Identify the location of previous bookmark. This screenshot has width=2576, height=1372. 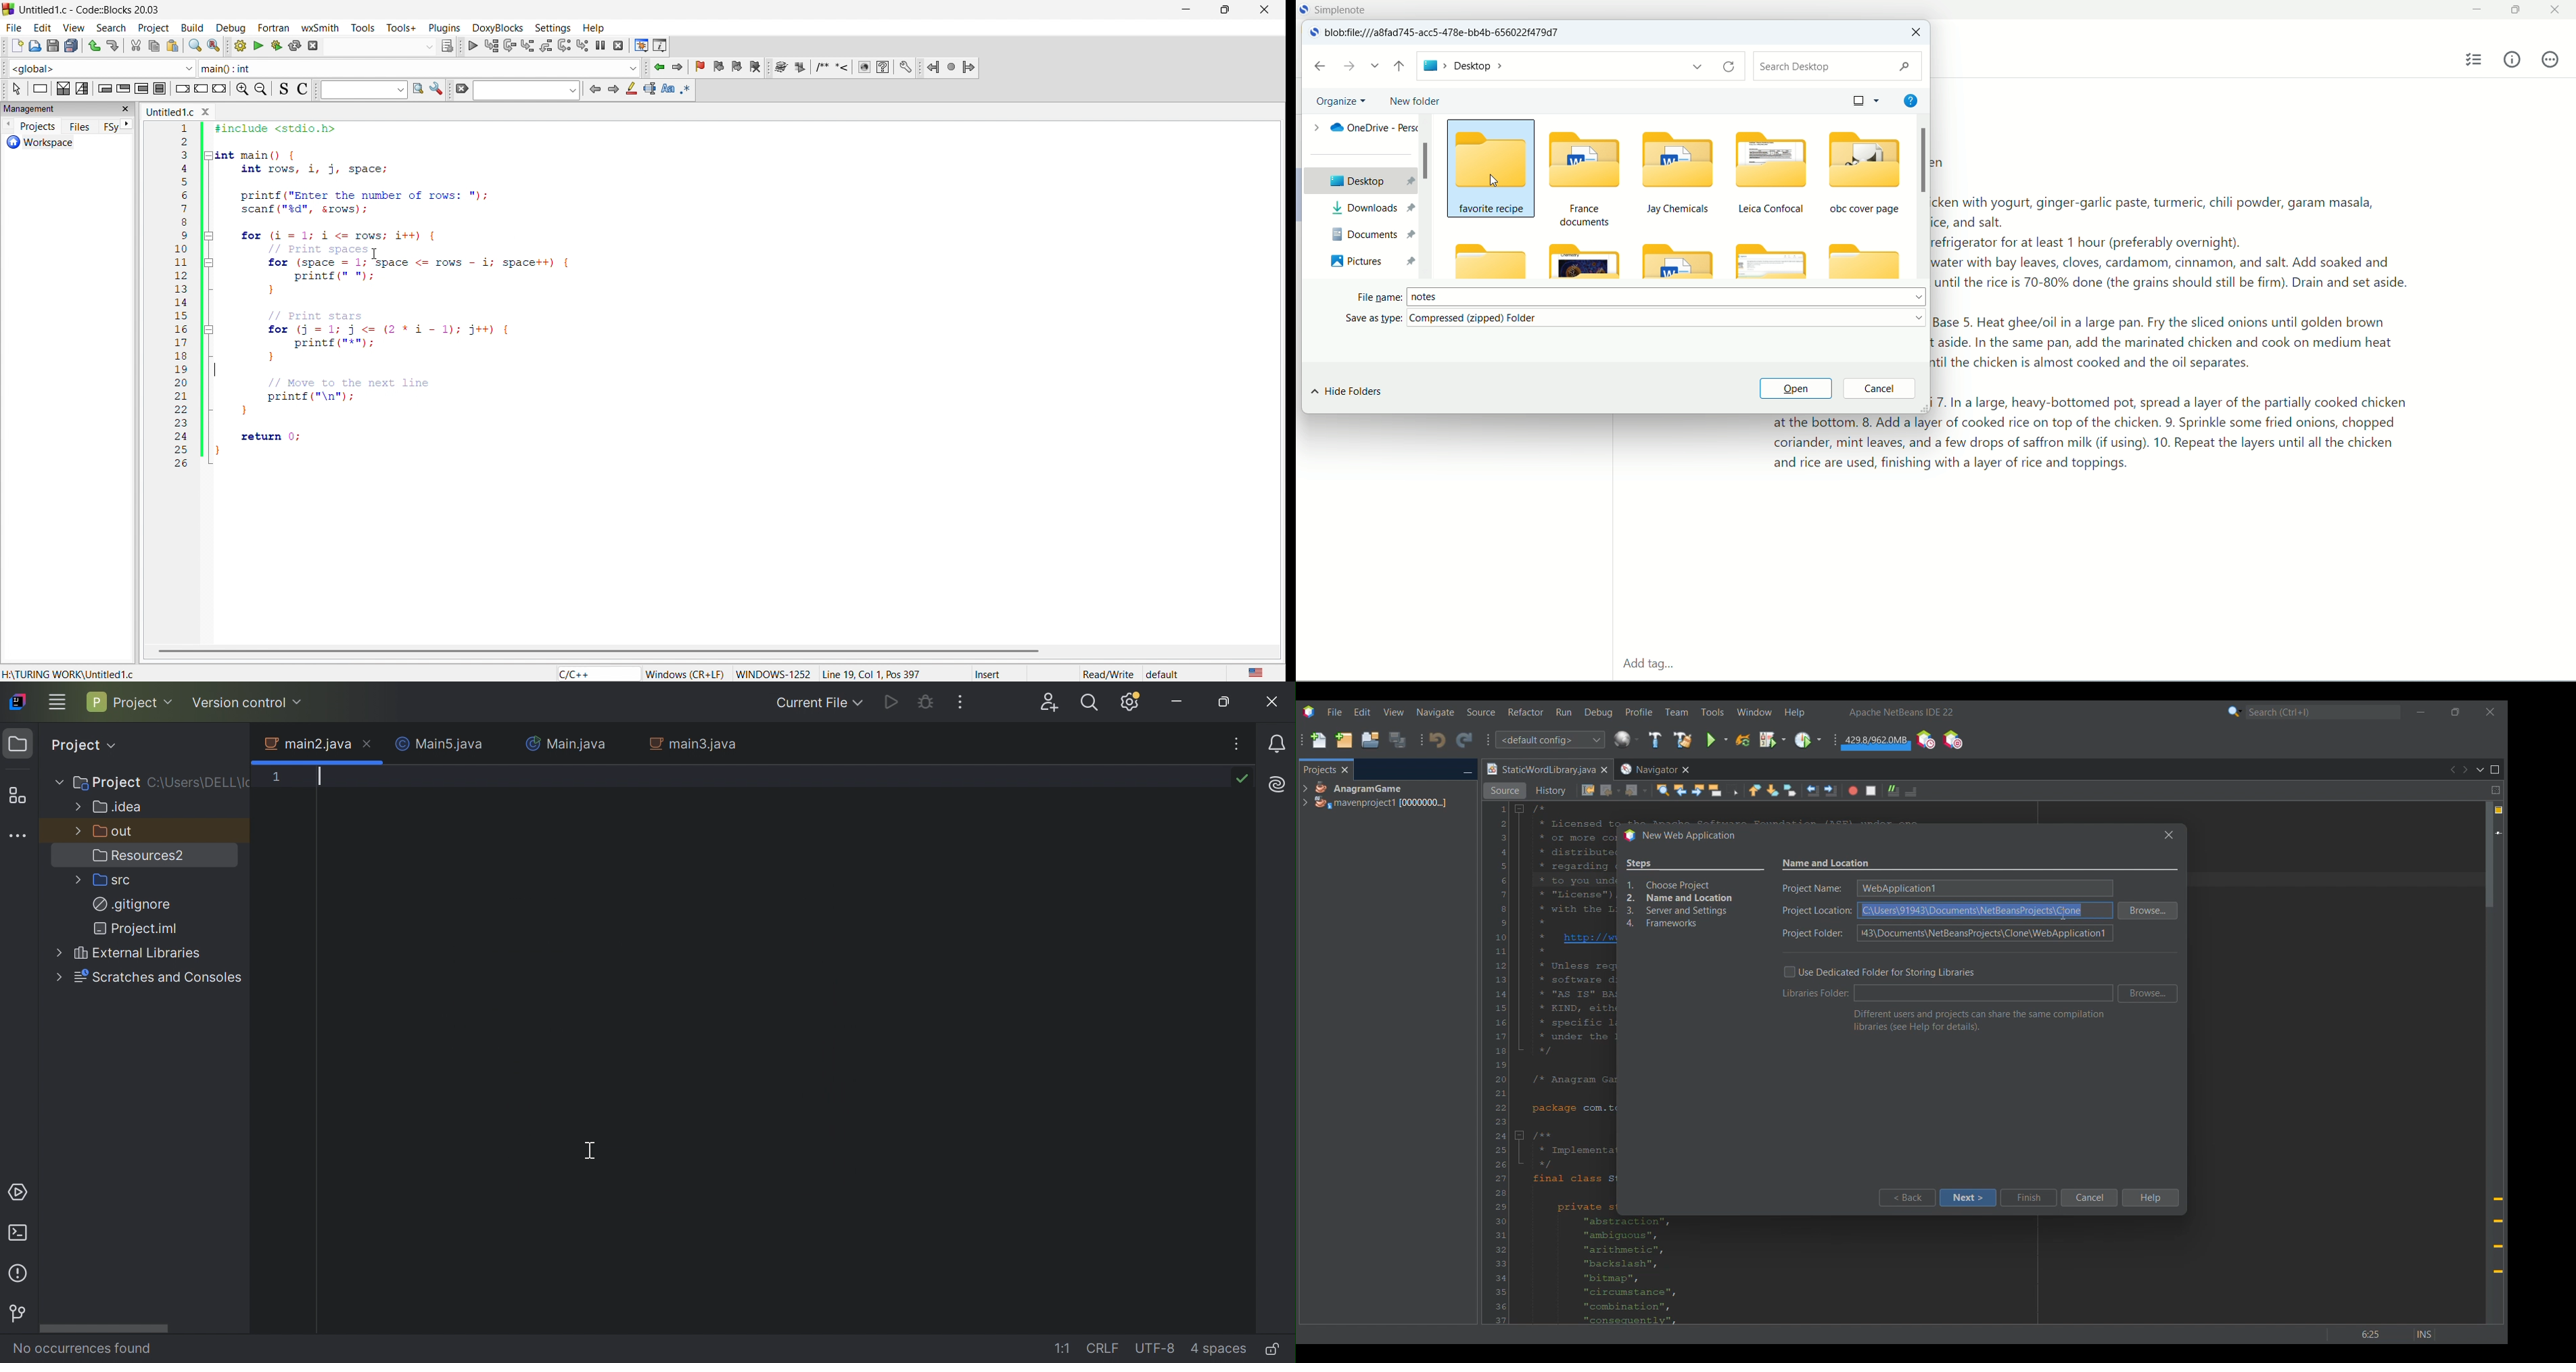
(721, 65).